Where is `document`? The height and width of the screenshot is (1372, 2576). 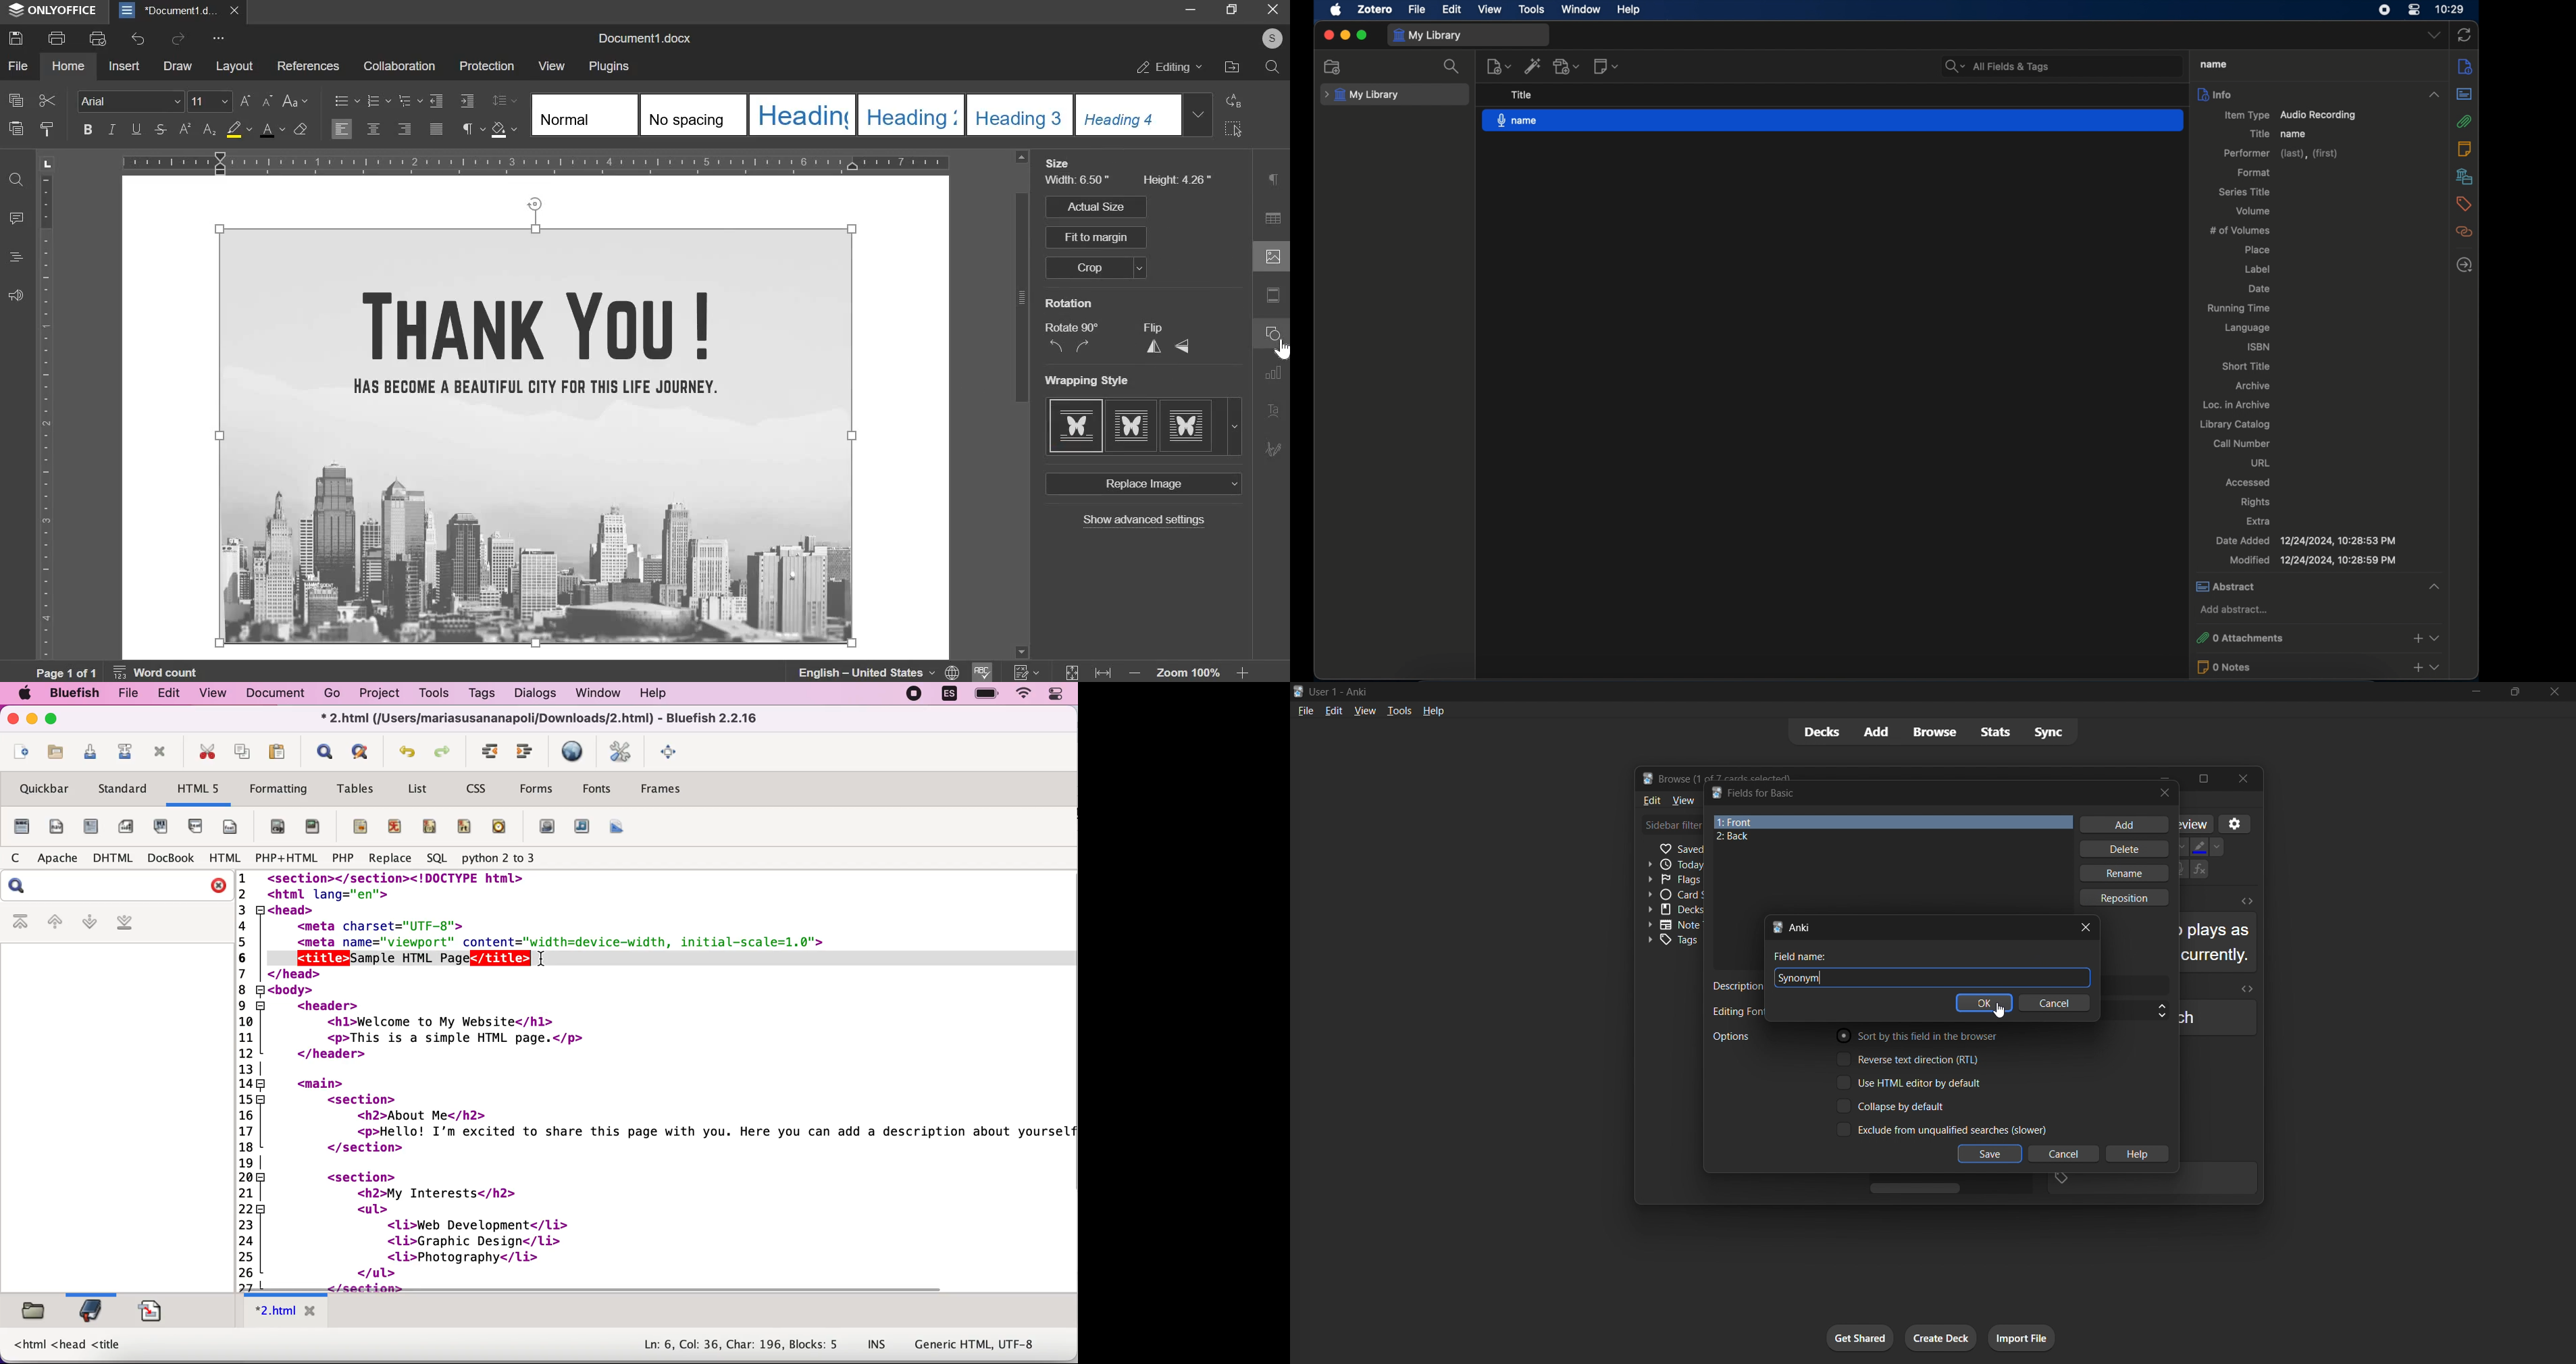 document is located at coordinates (274, 695).